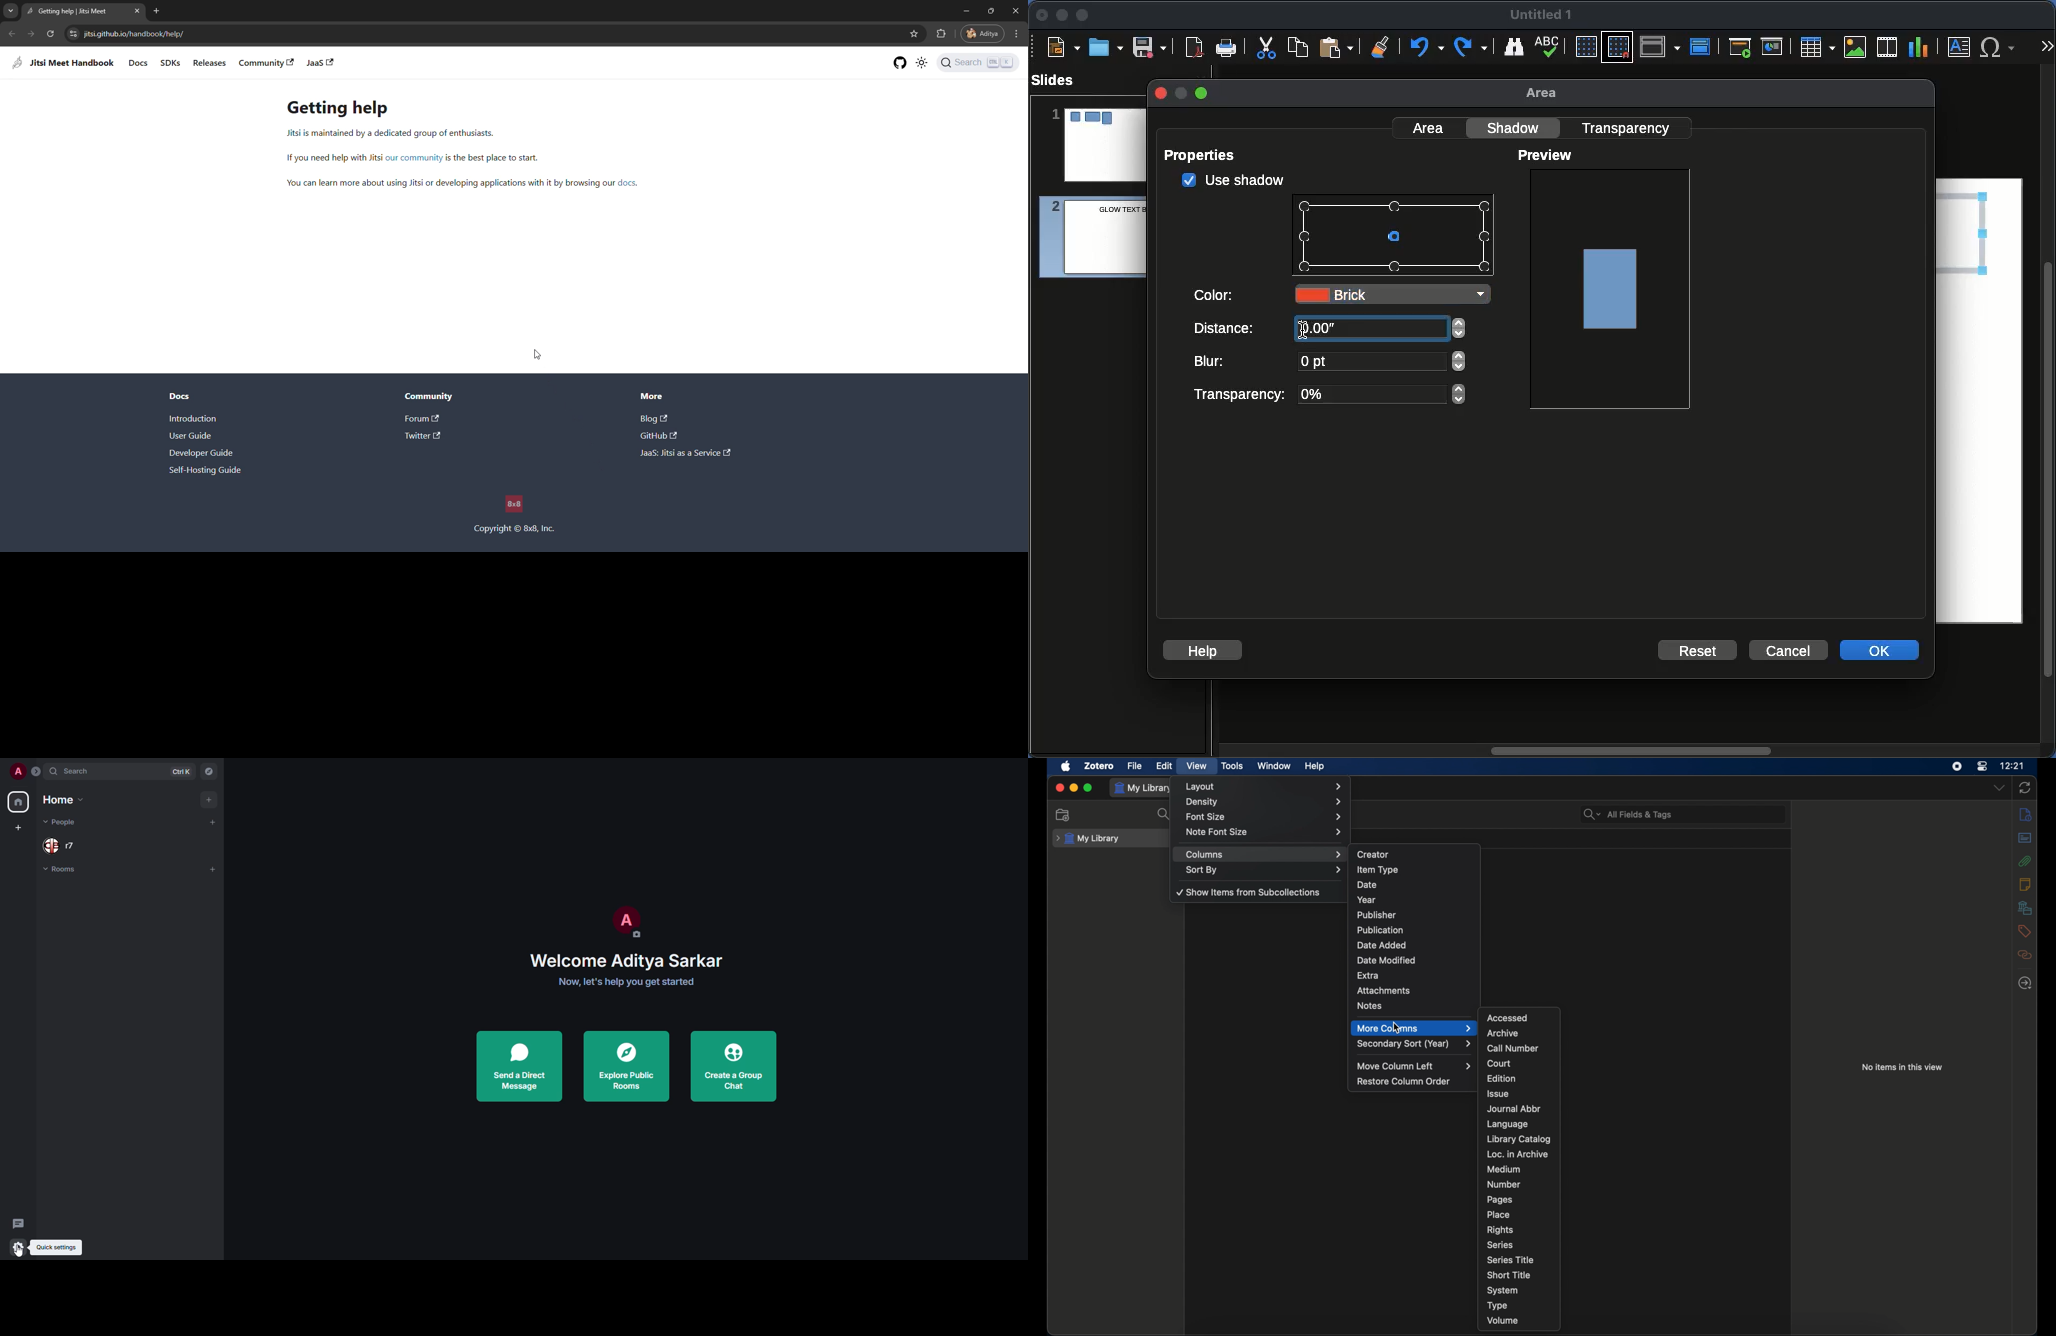 This screenshot has width=2072, height=1344. What do you see at coordinates (1663, 45) in the screenshot?
I see `Display views` at bounding box center [1663, 45].